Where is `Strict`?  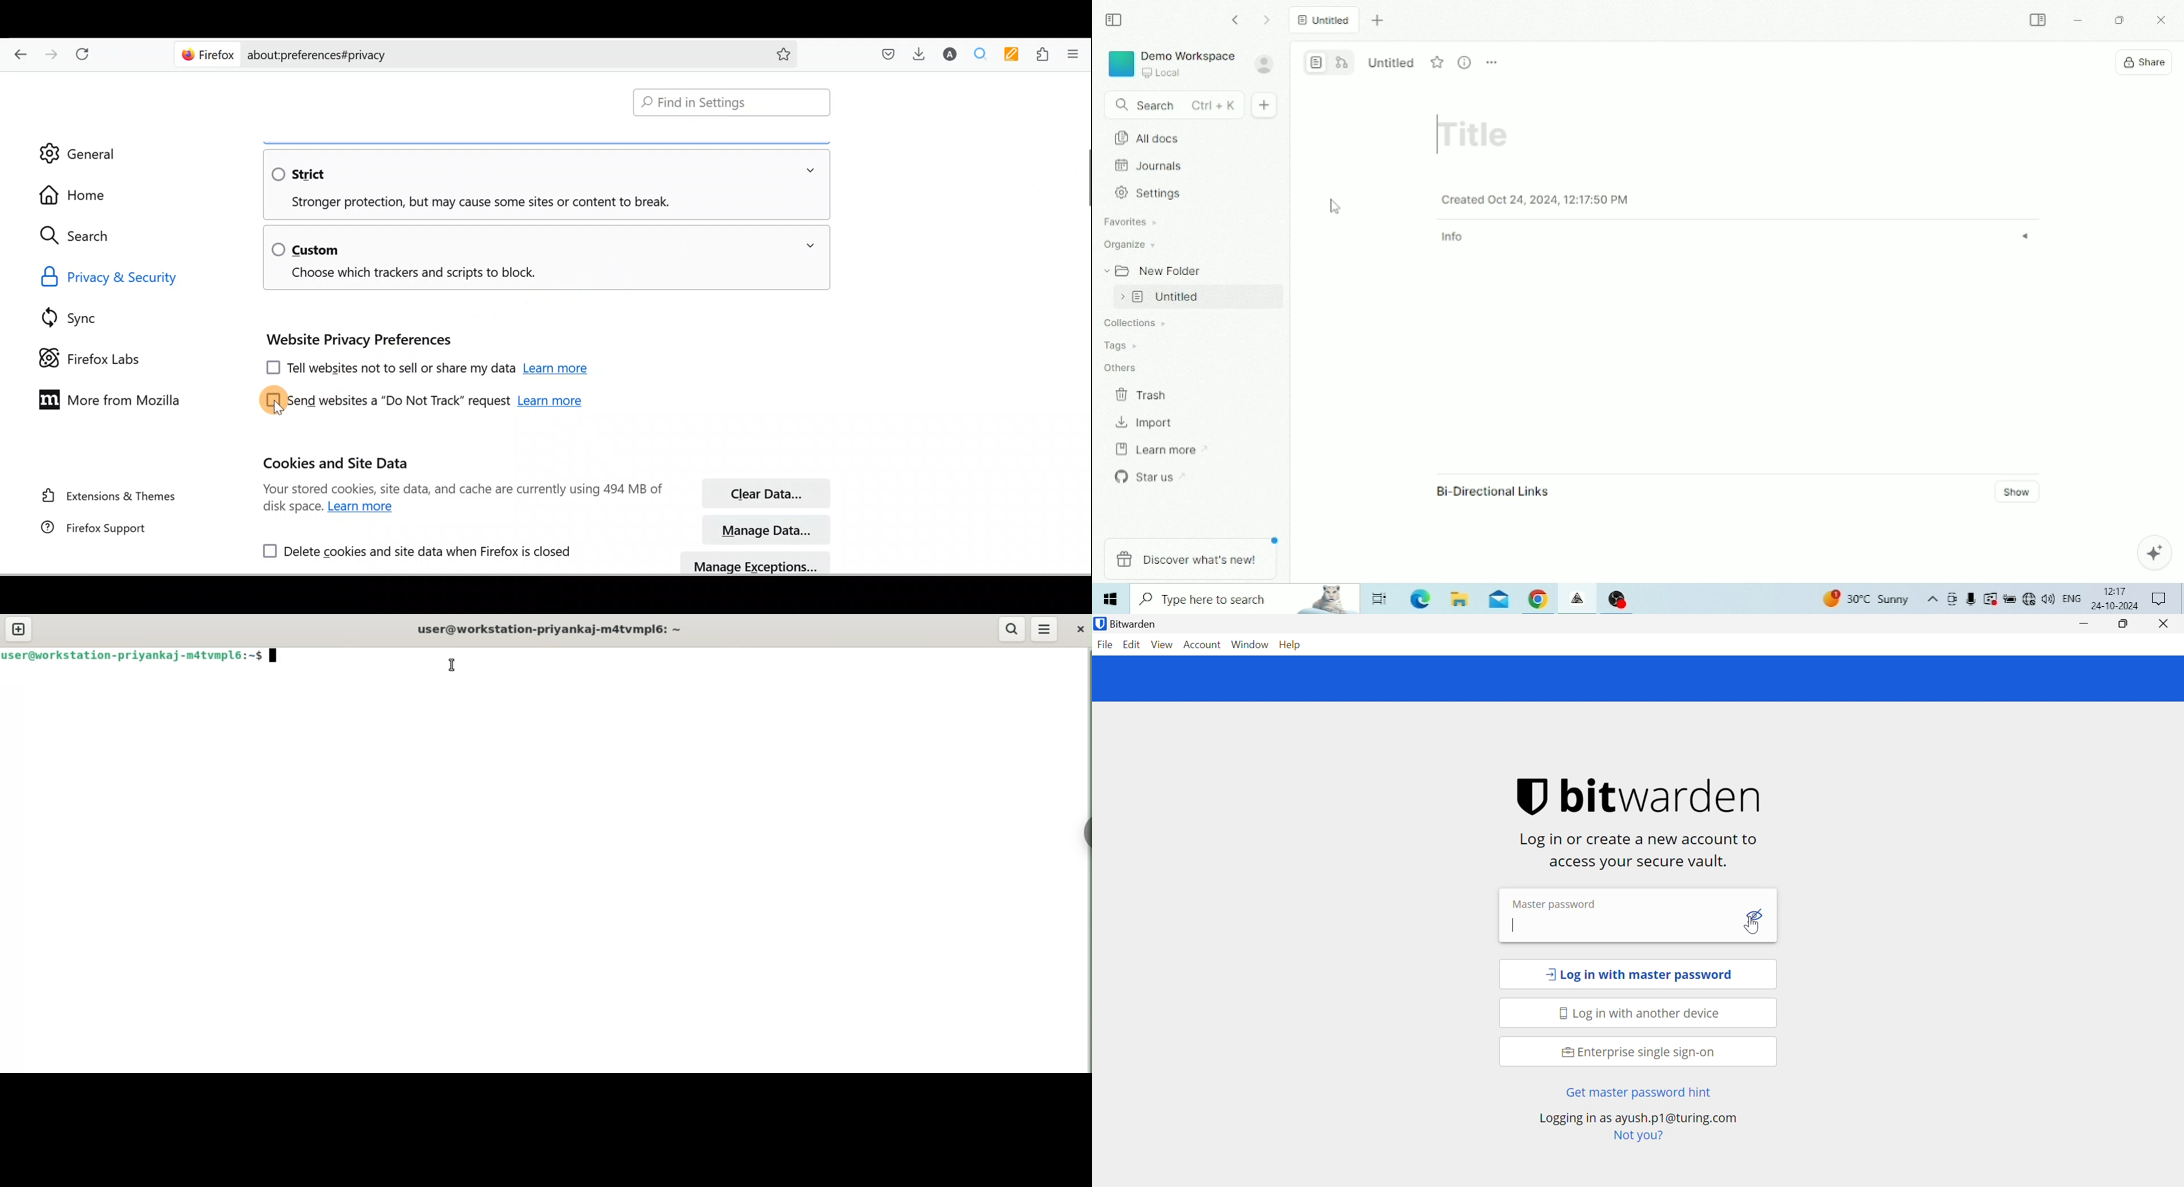
Strict is located at coordinates (309, 173).